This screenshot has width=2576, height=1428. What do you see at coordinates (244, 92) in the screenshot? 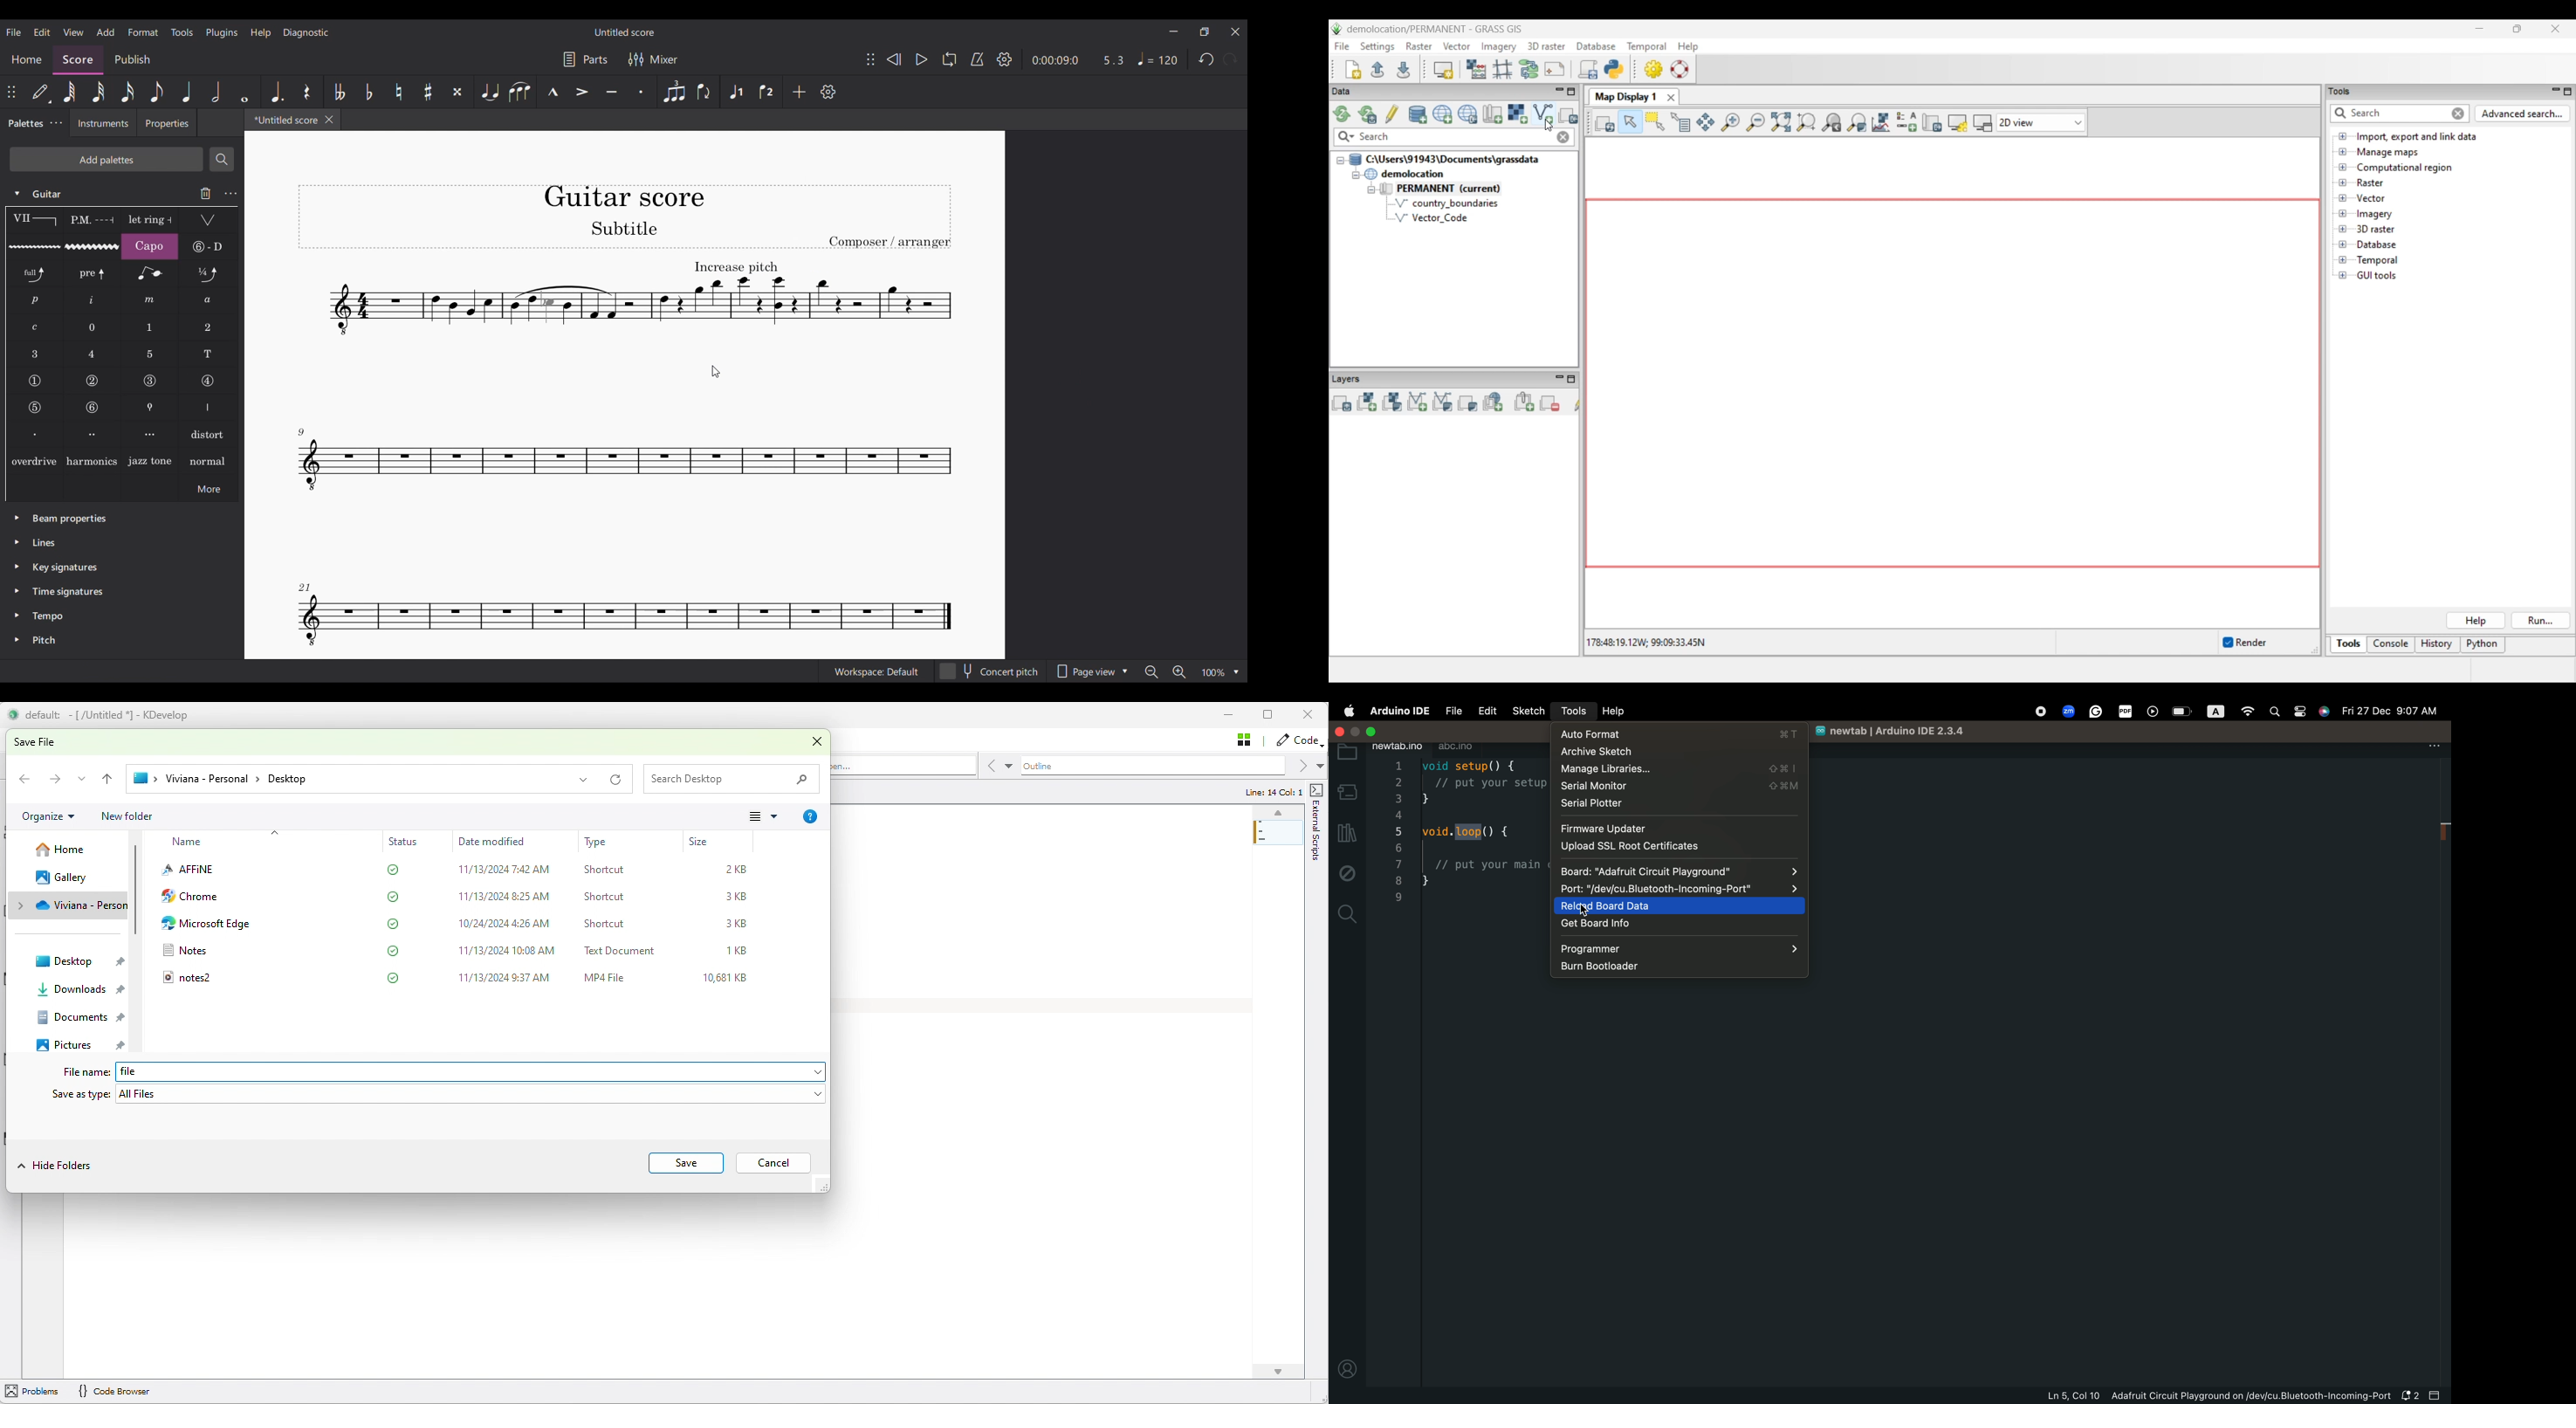
I see `Whole note` at bounding box center [244, 92].